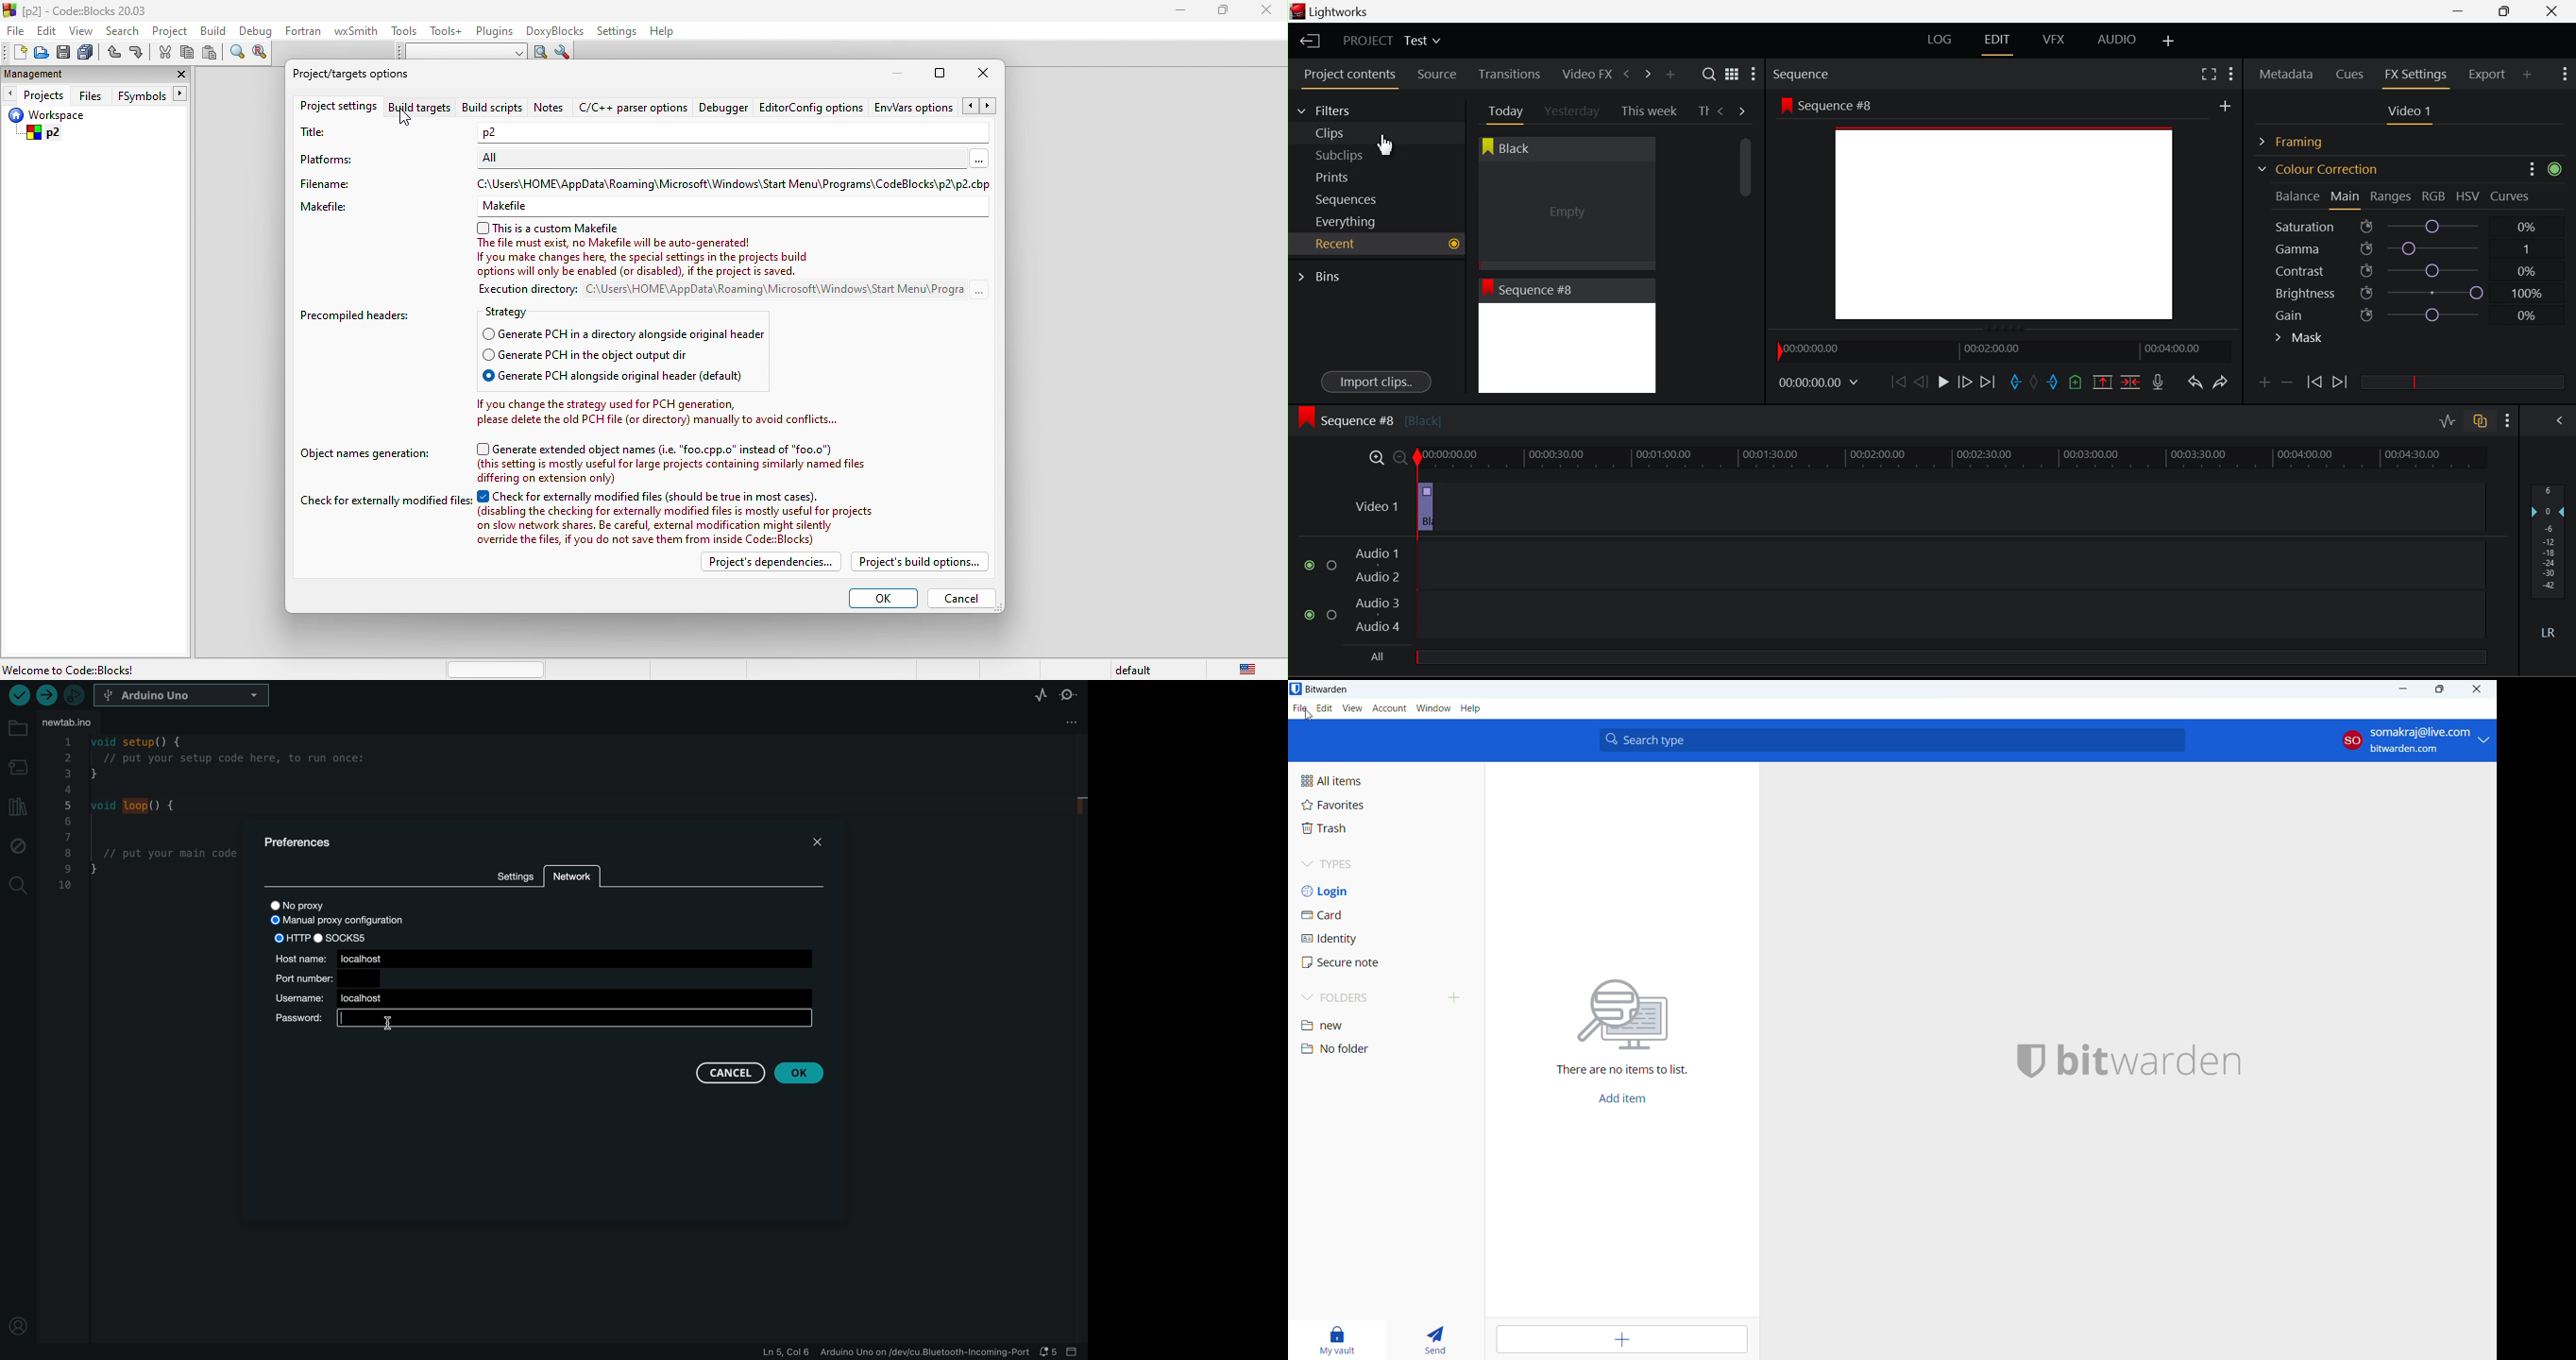  Describe the element at coordinates (2561, 419) in the screenshot. I see `Show Audio Mix` at that location.